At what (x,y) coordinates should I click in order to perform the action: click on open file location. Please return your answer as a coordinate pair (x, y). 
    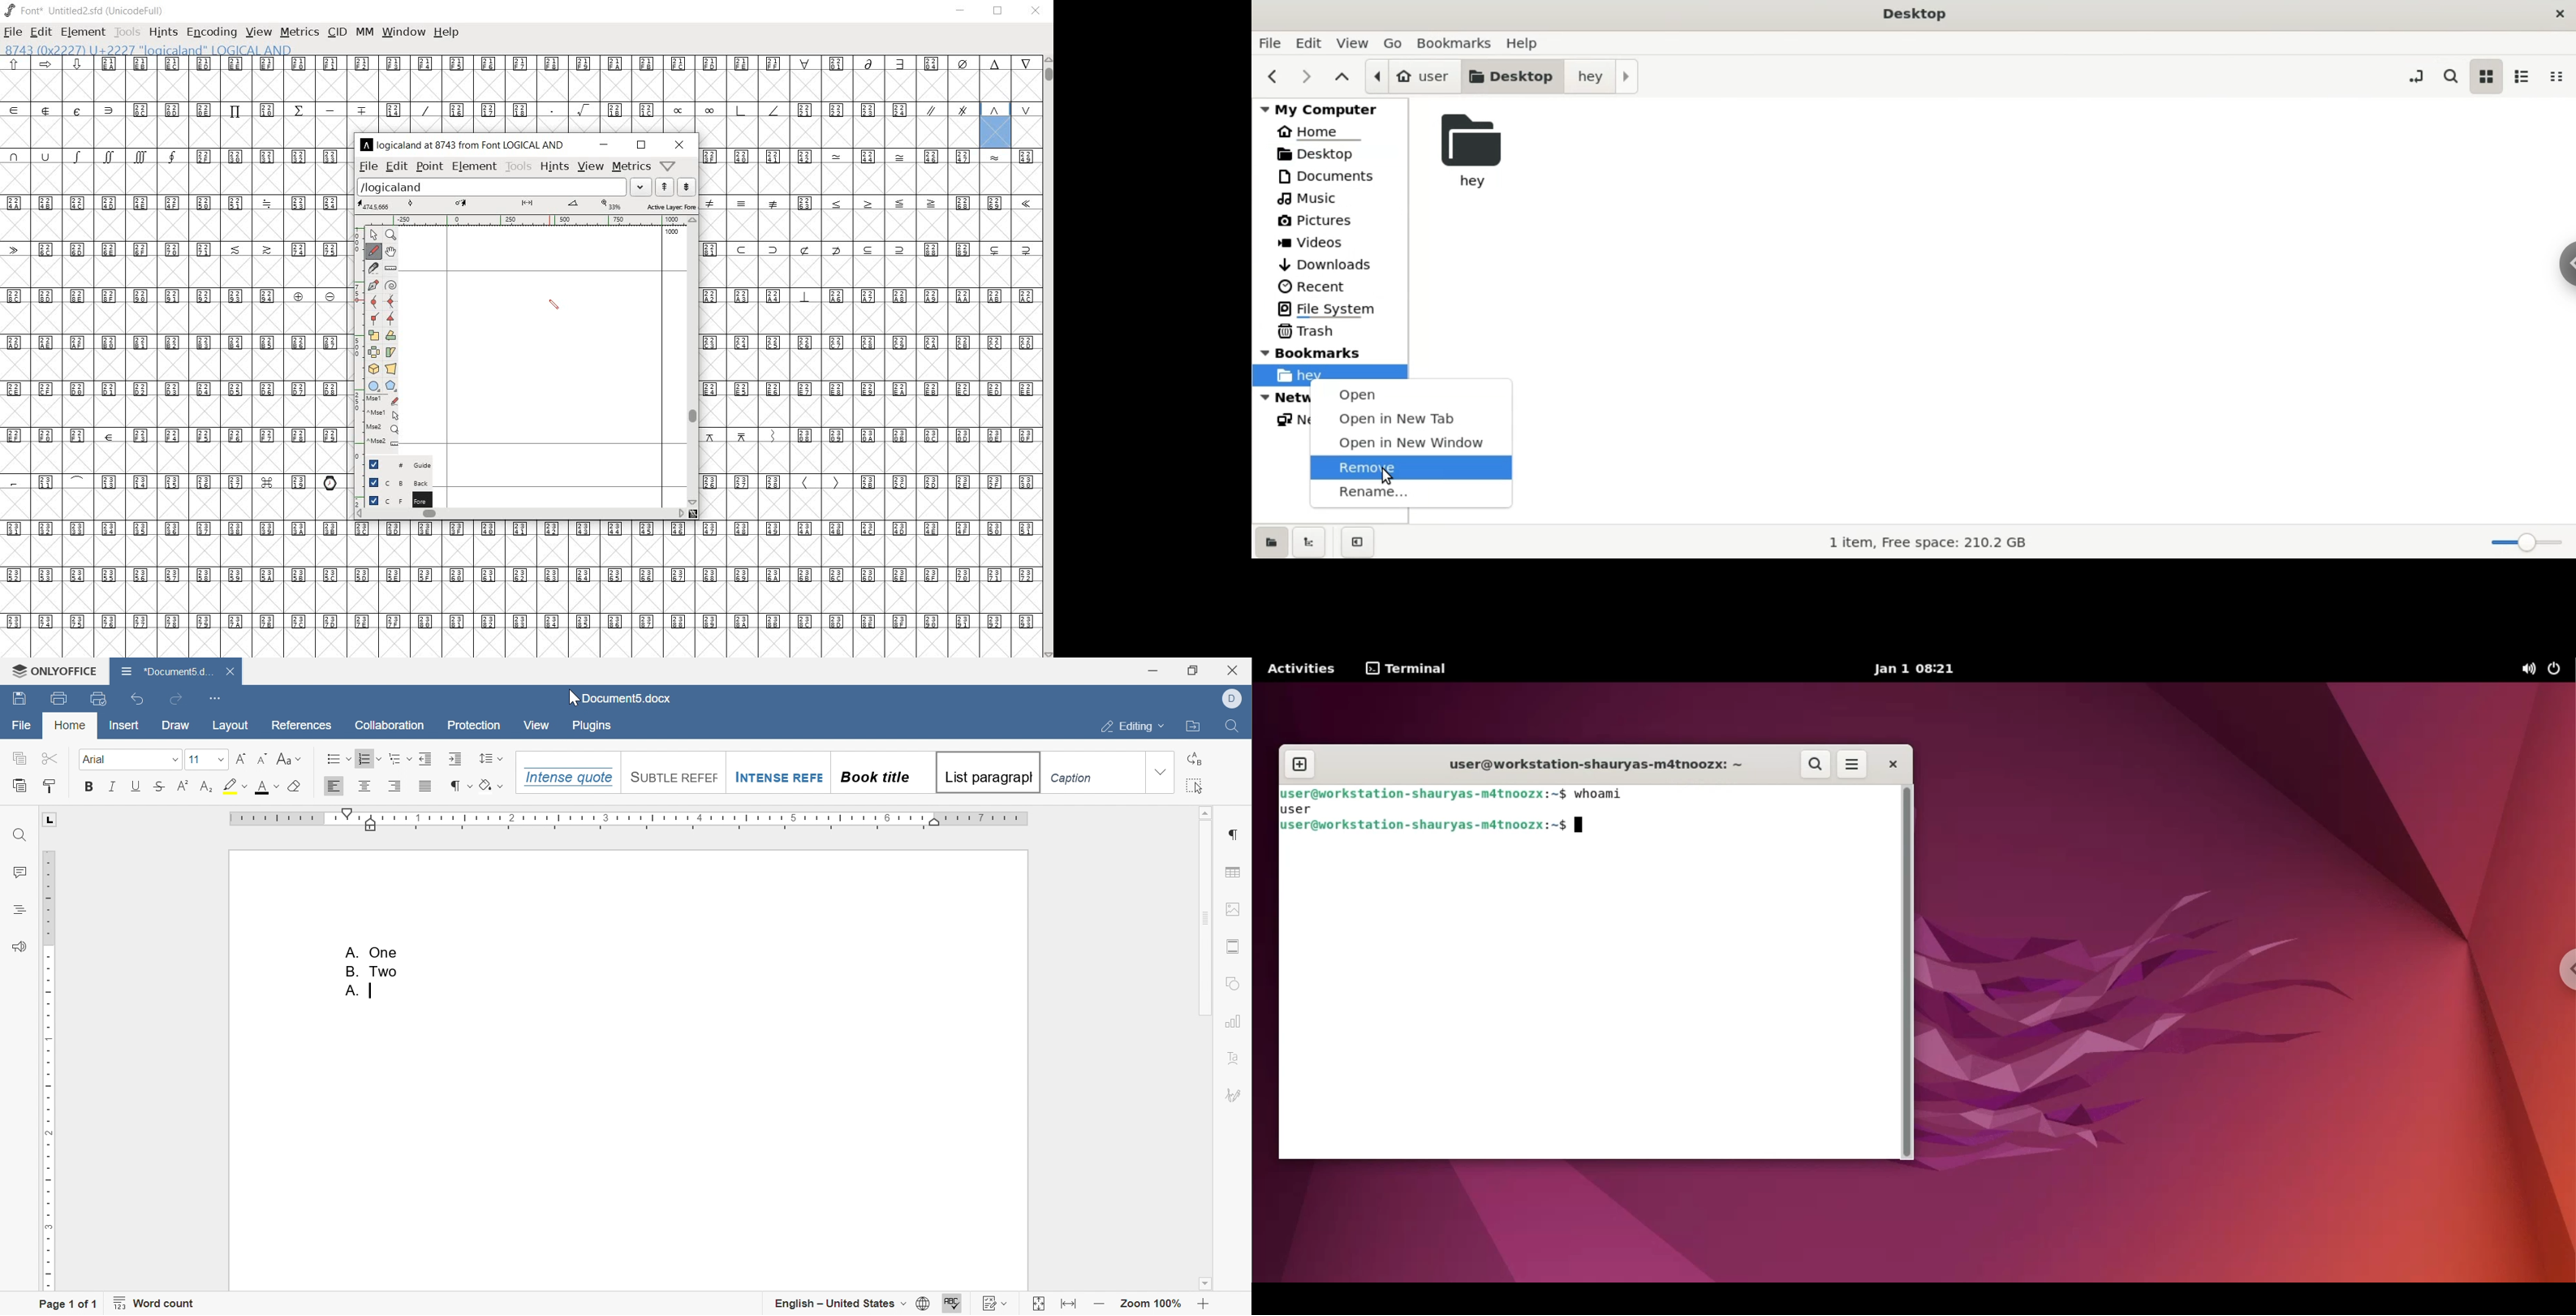
    Looking at the image, I should click on (1197, 727).